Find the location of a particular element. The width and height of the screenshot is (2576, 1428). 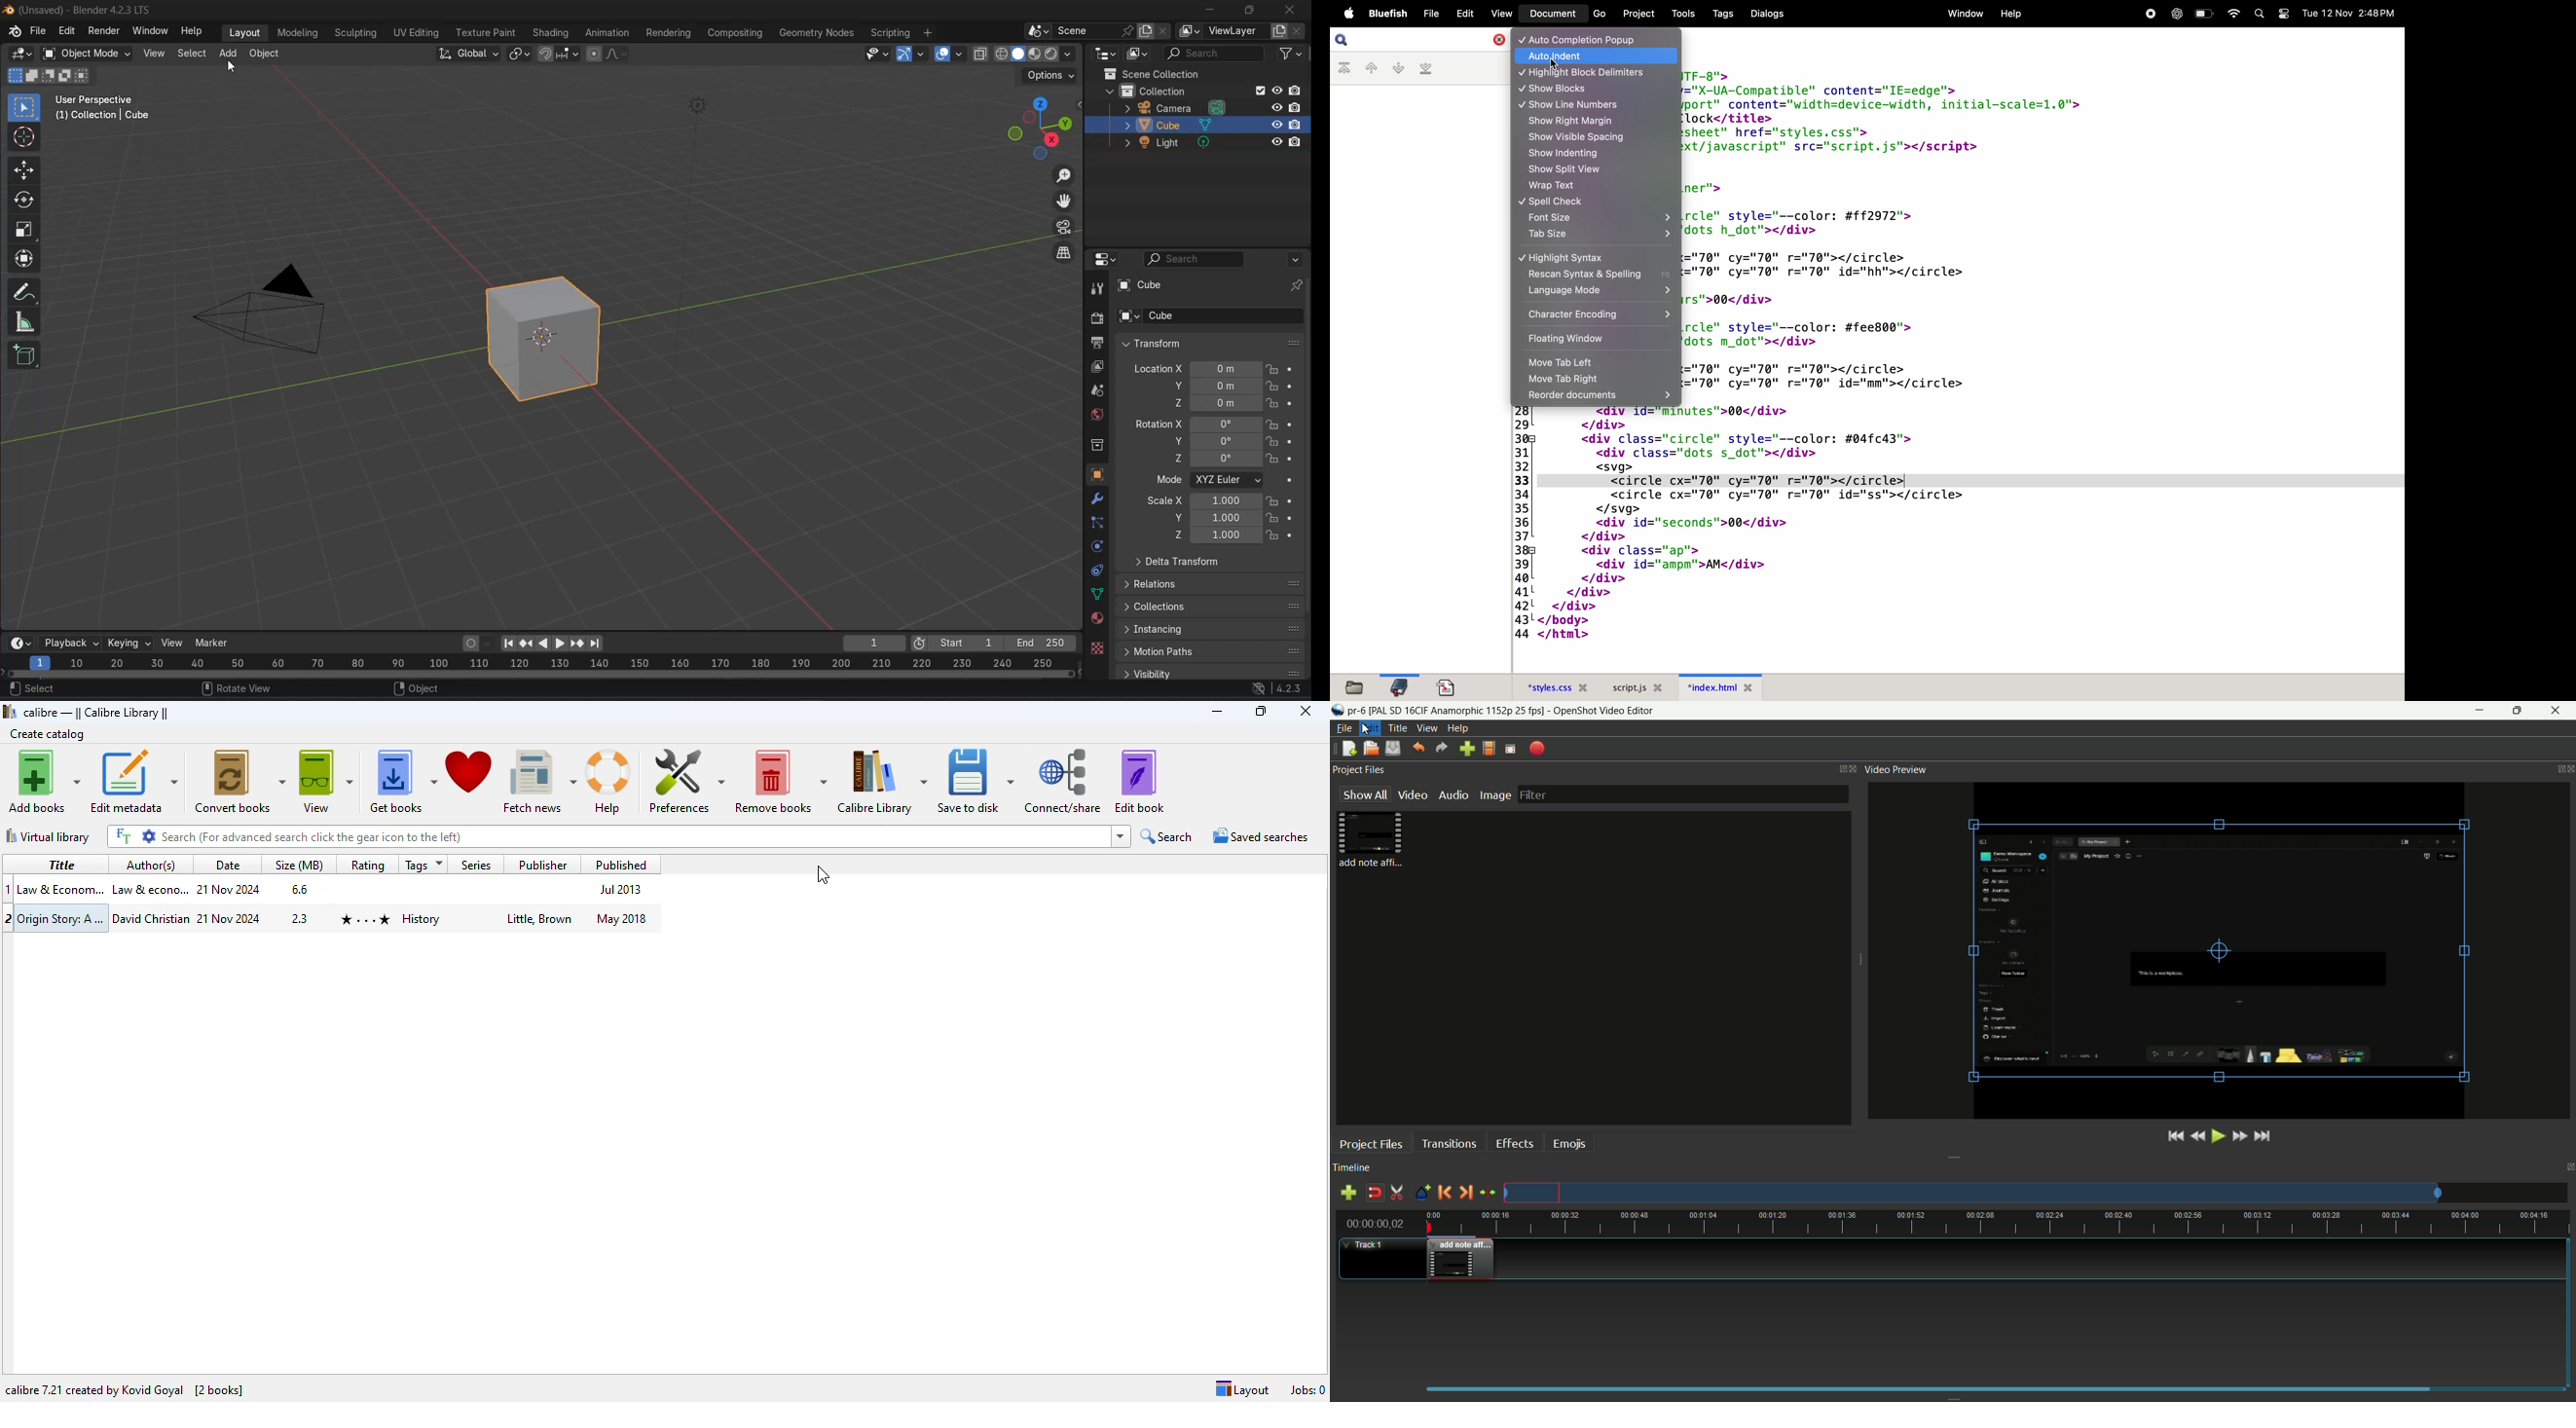

fetch news is located at coordinates (540, 778).